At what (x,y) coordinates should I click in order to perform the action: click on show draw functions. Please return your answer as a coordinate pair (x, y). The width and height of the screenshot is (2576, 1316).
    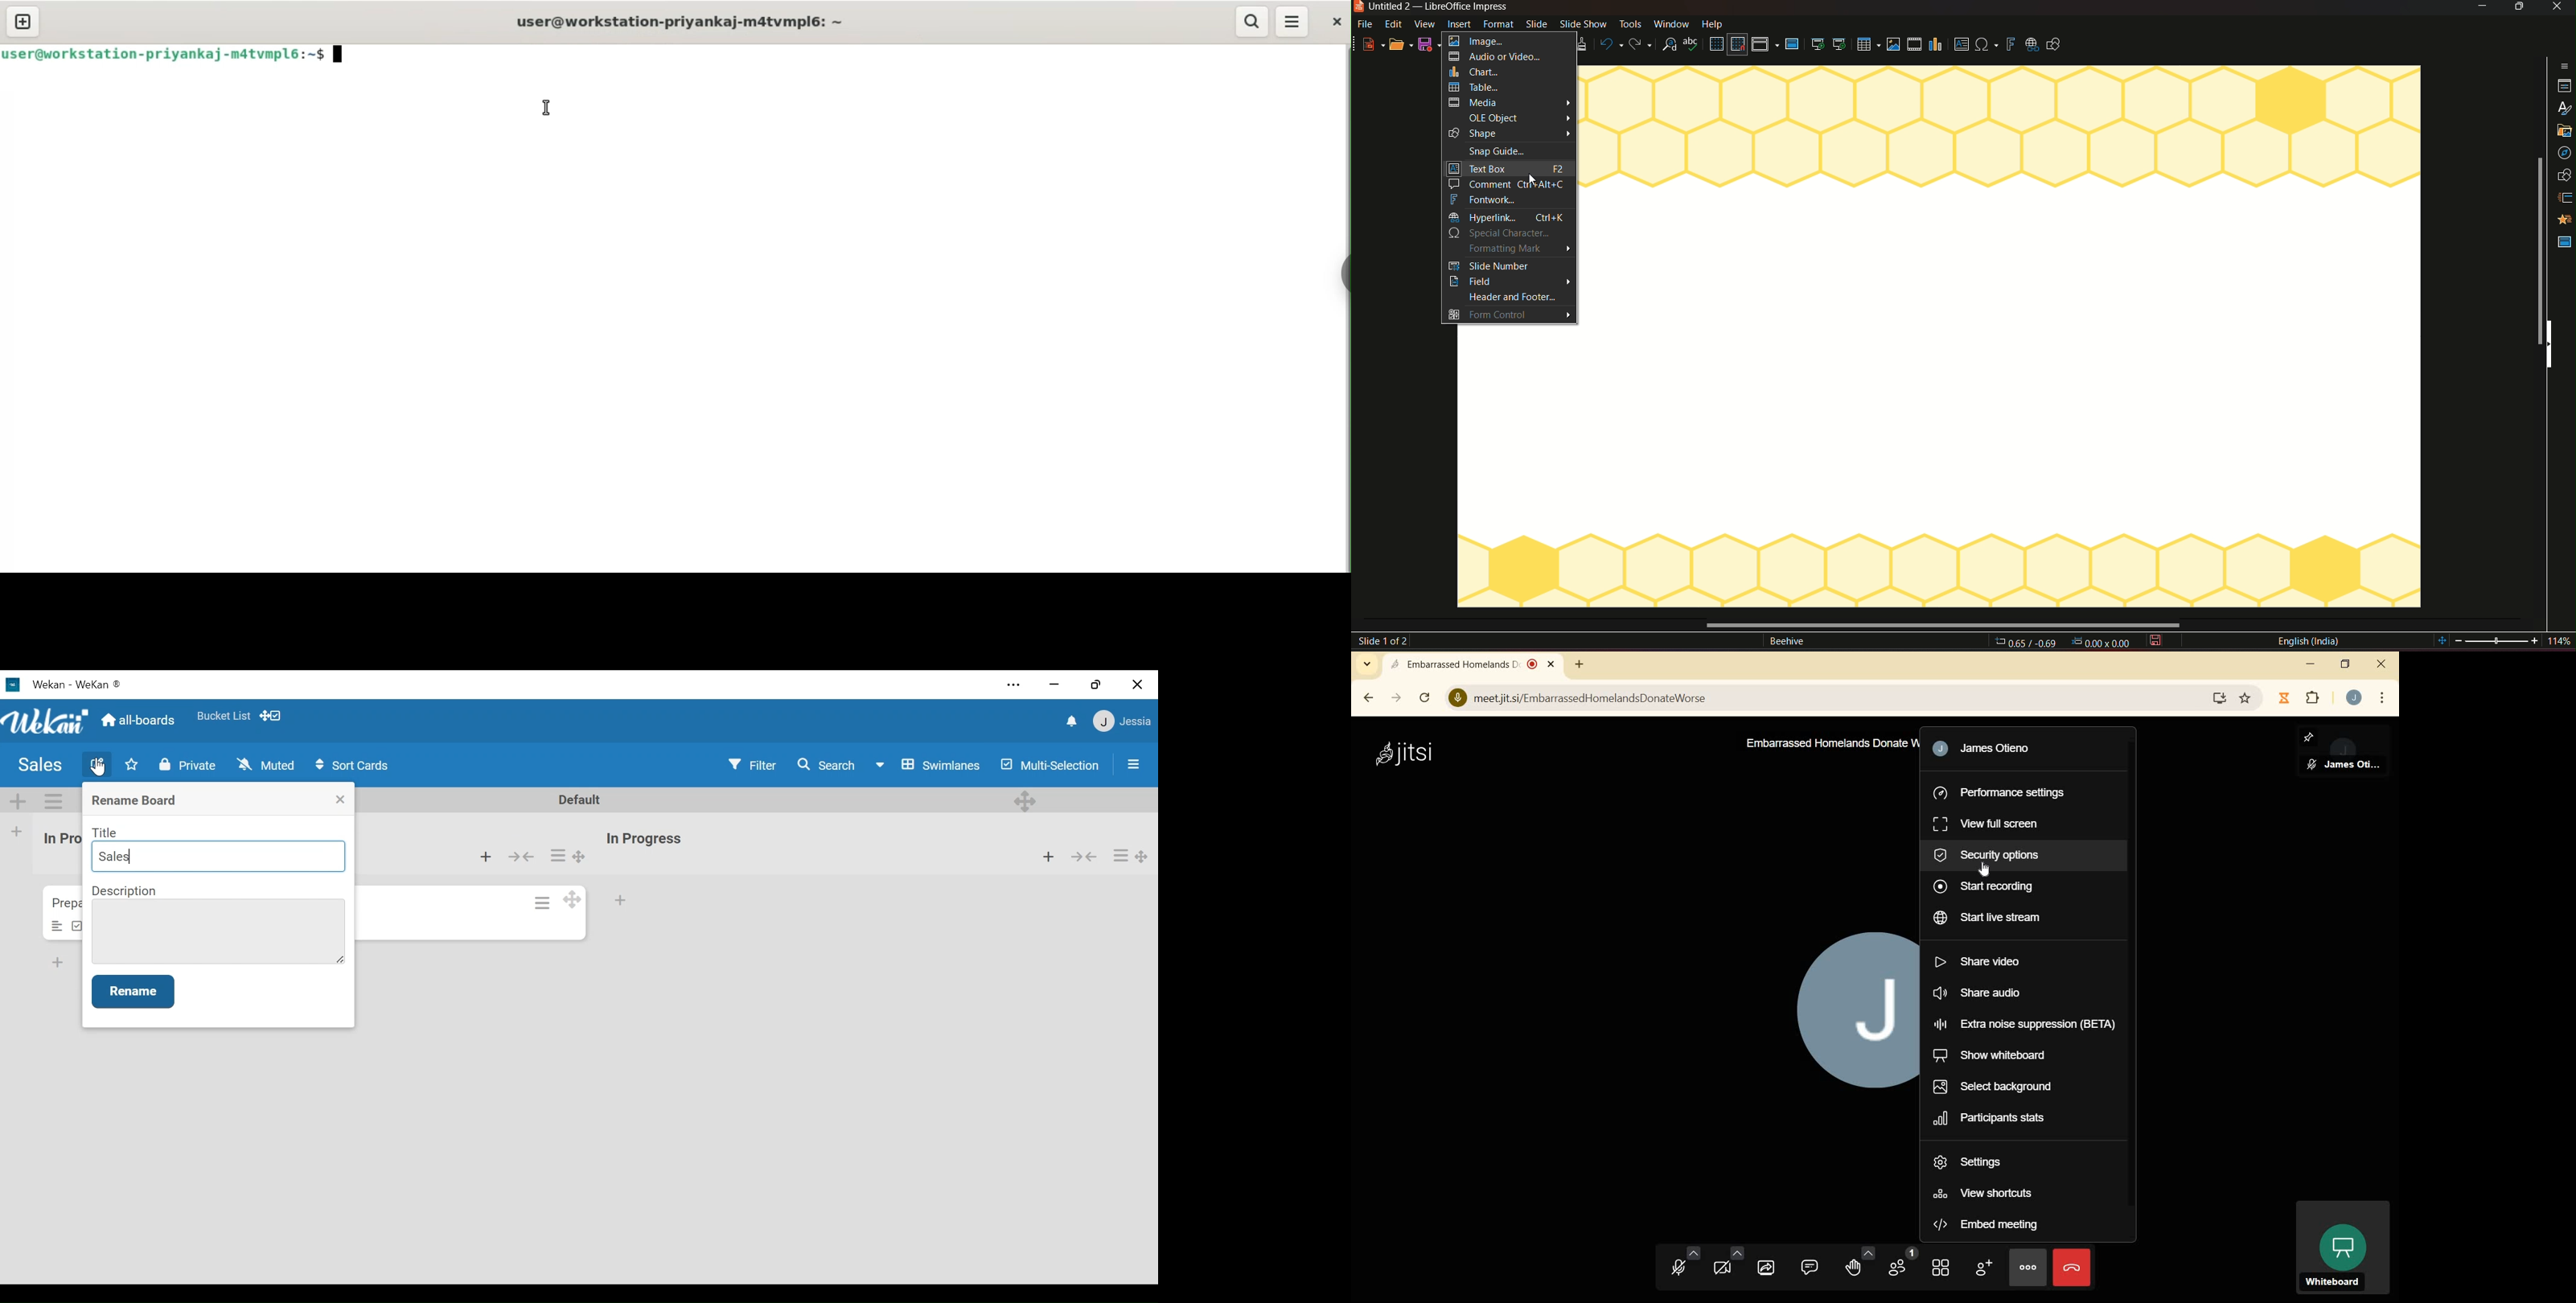
    Looking at the image, I should click on (2057, 45).